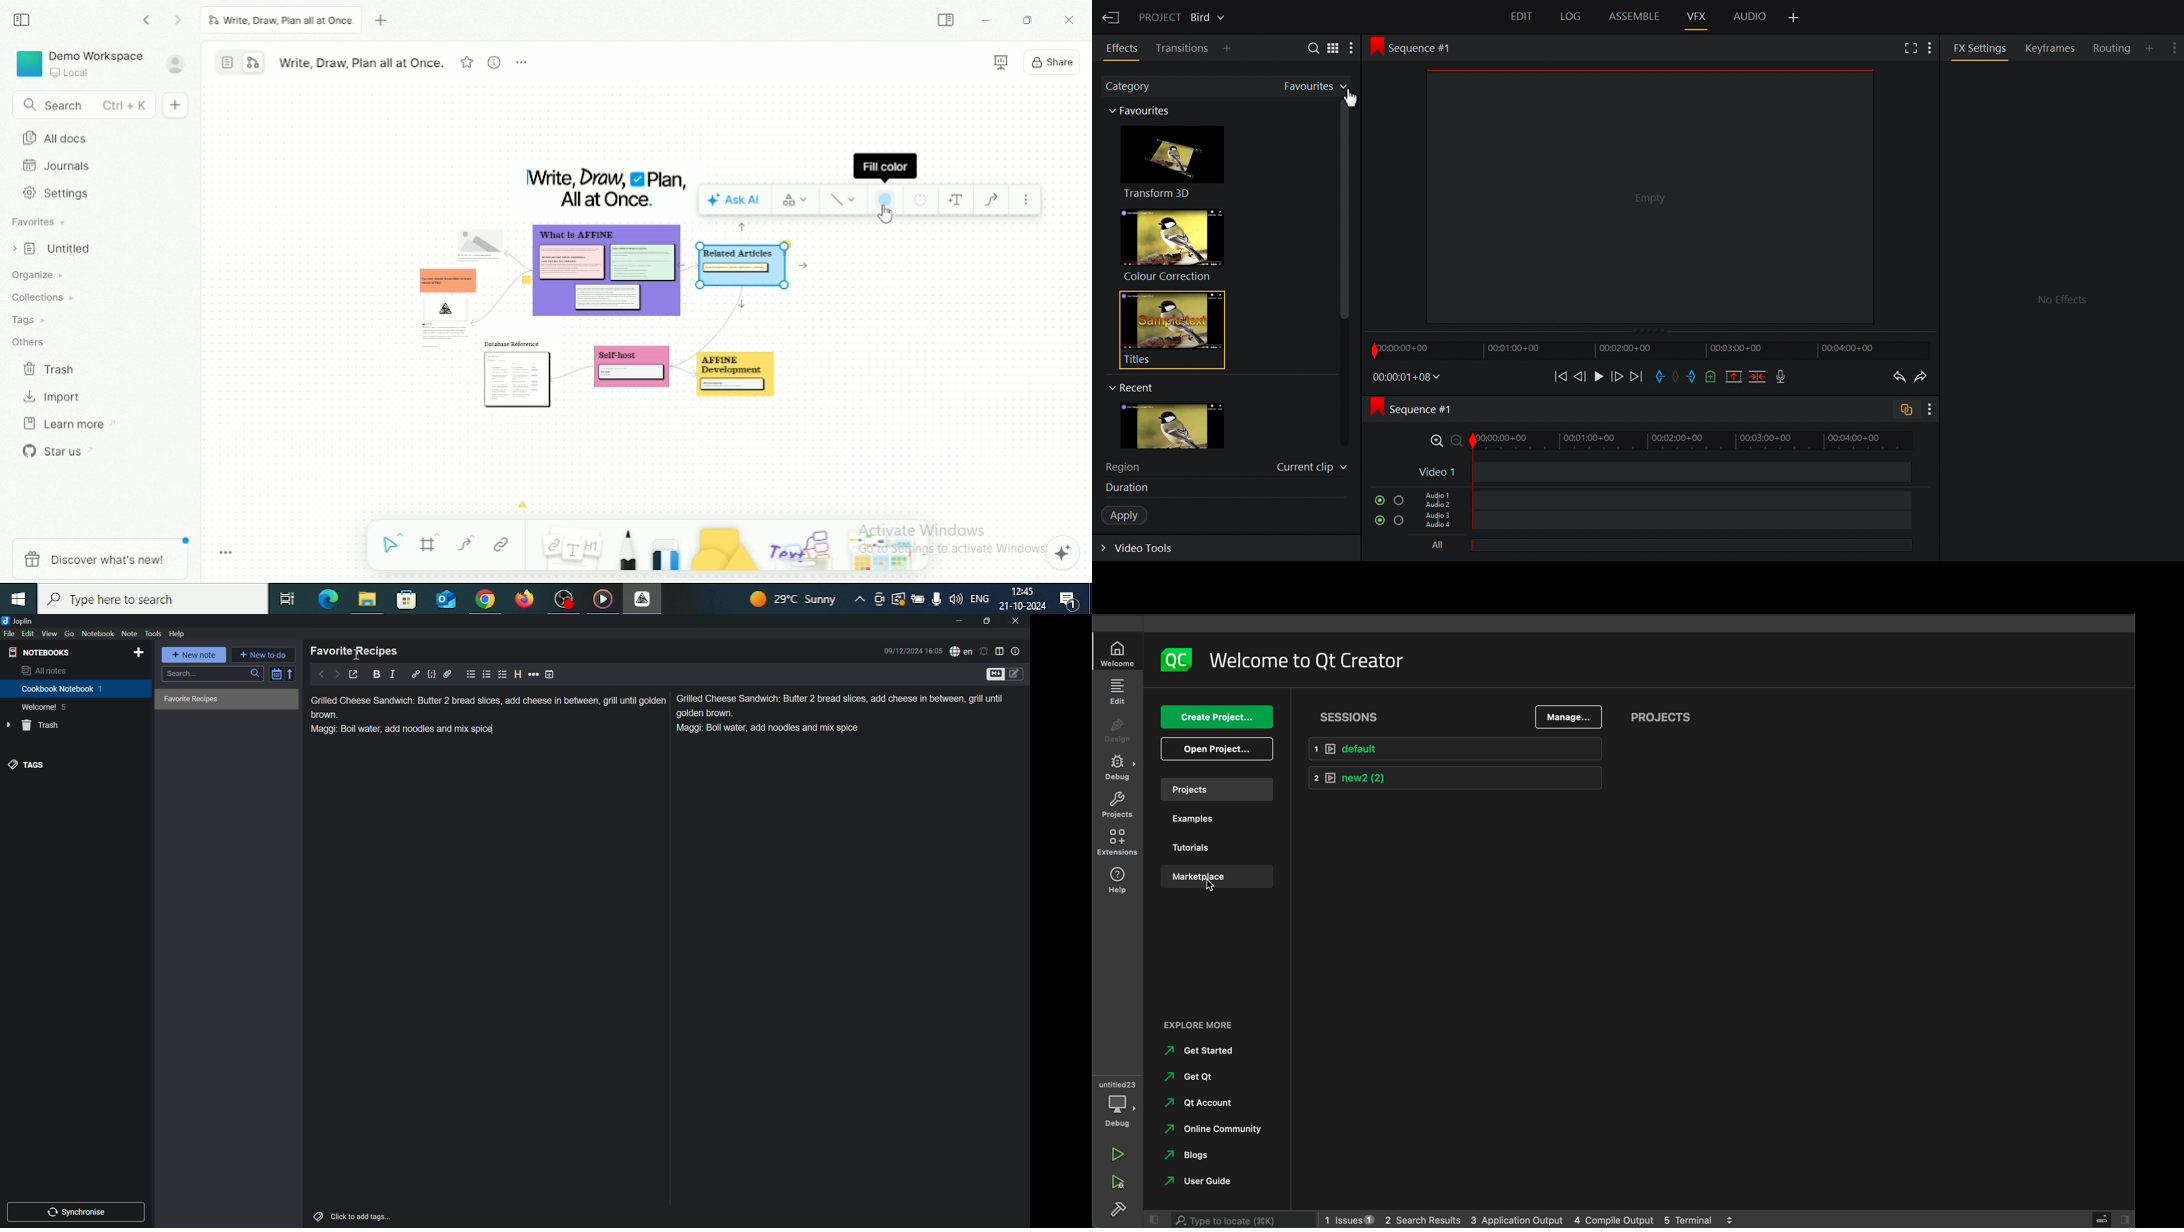  What do you see at coordinates (49, 633) in the screenshot?
I see `View` at bounding box center [49, 633].